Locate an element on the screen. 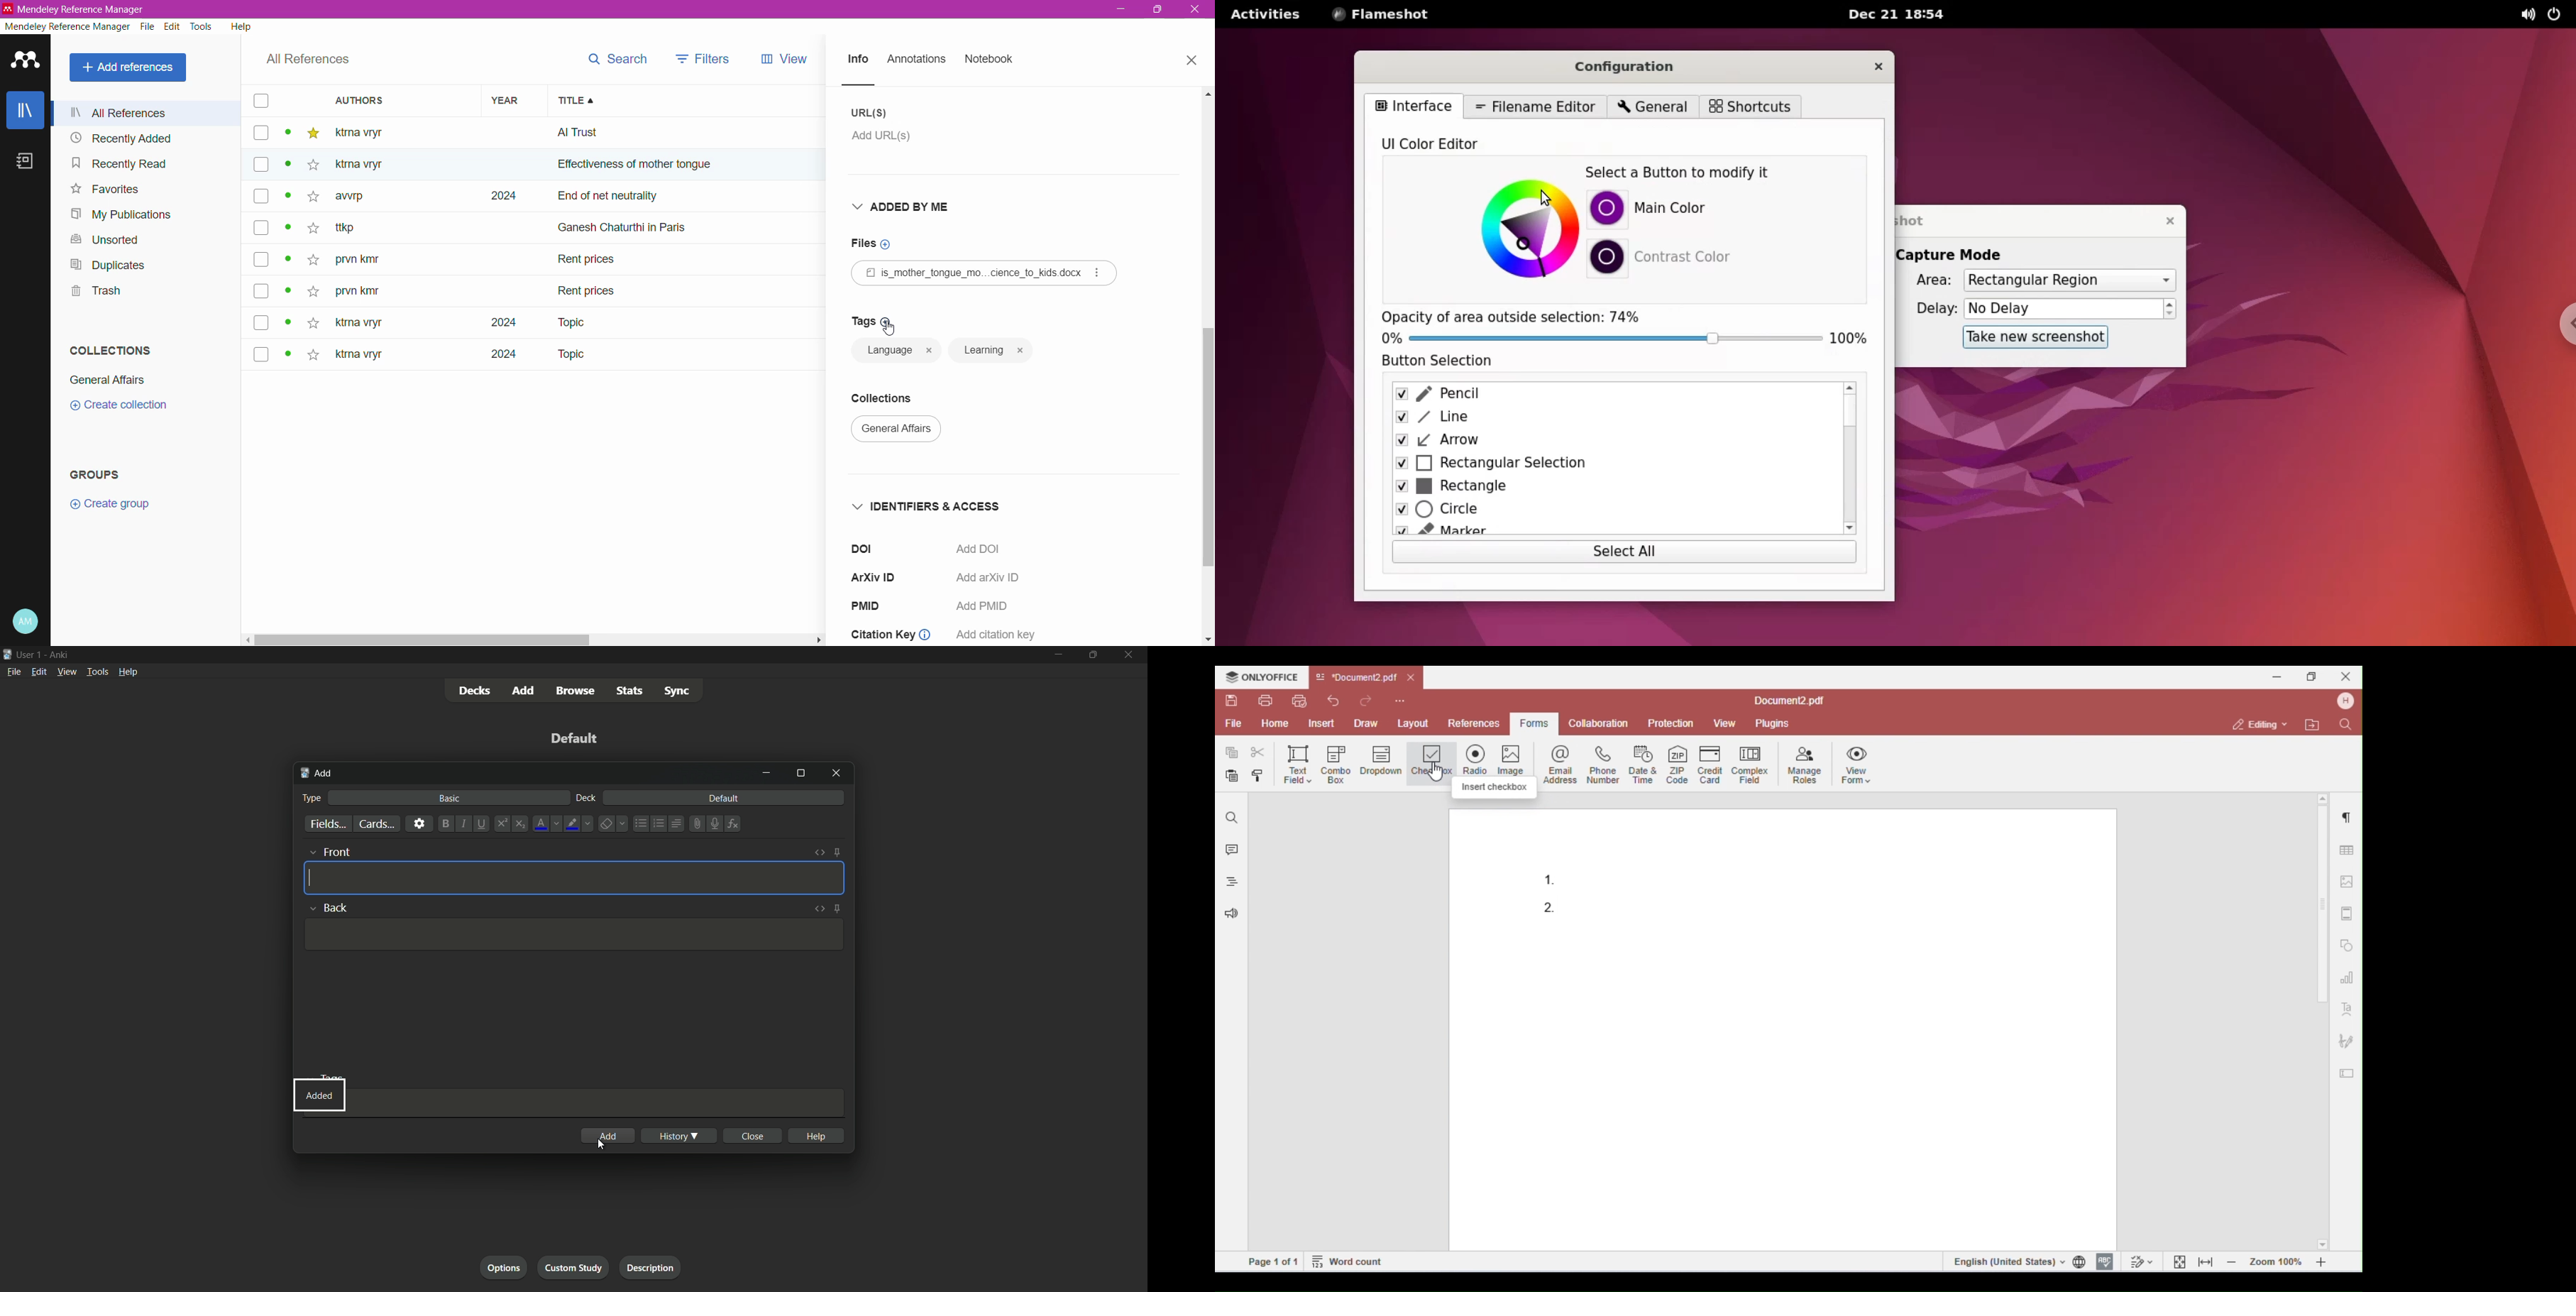 The height and width of the screenshot is (1316, 2576). rent prices  is located at coordinates (589, 289).